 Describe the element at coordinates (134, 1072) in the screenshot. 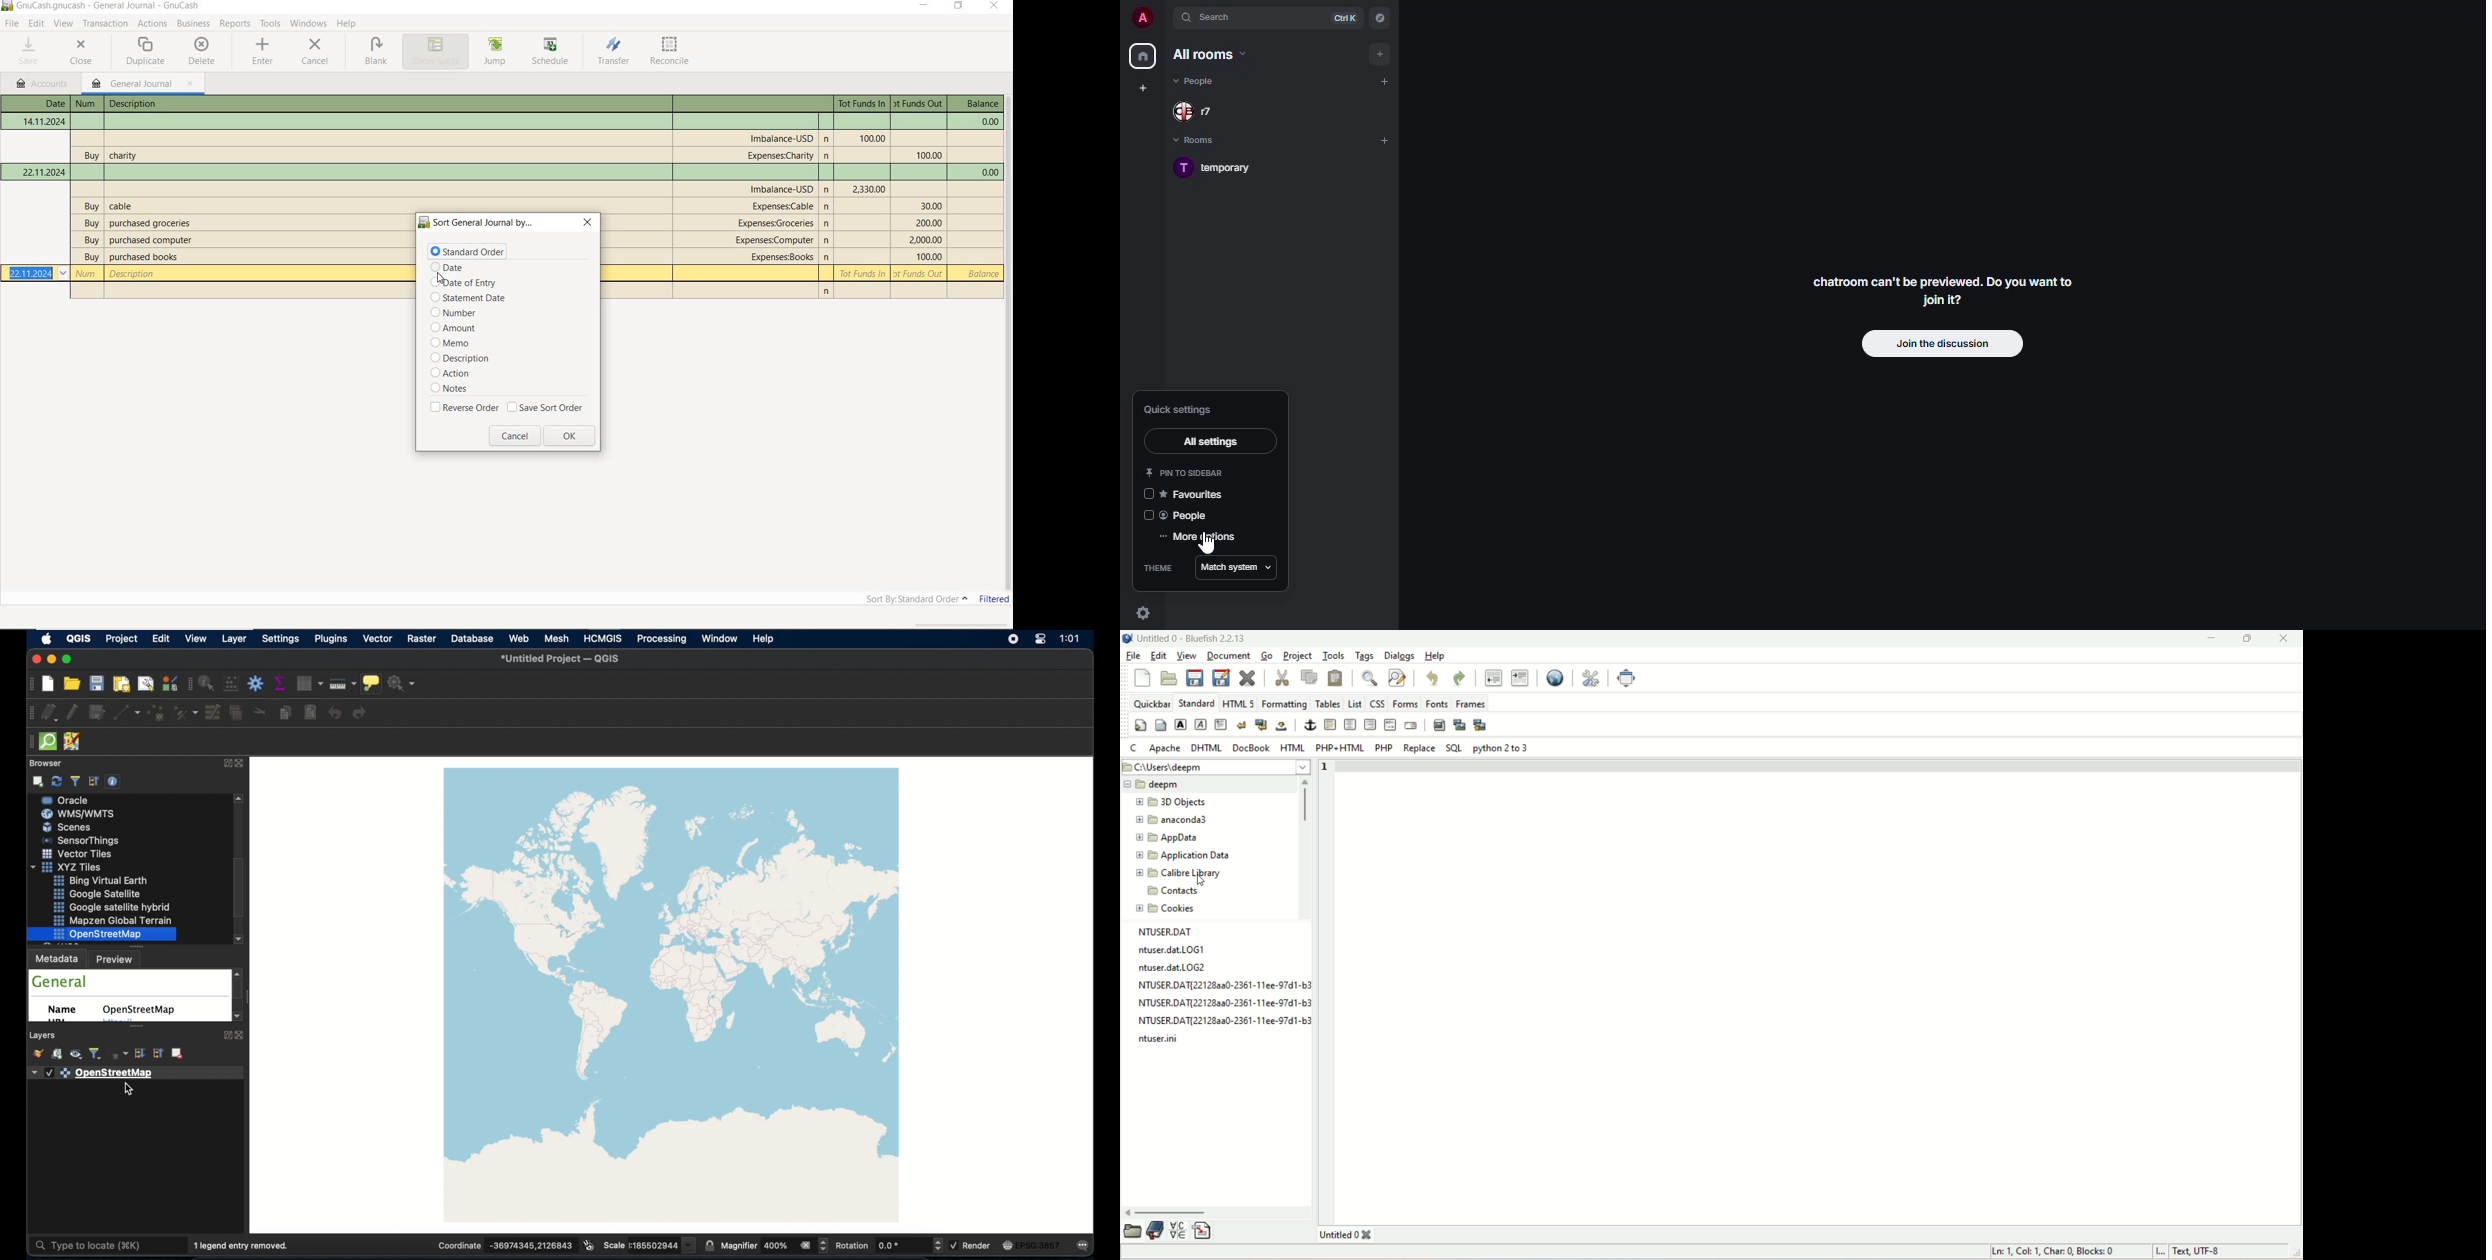

I see `openstreetmap layer` at that location.